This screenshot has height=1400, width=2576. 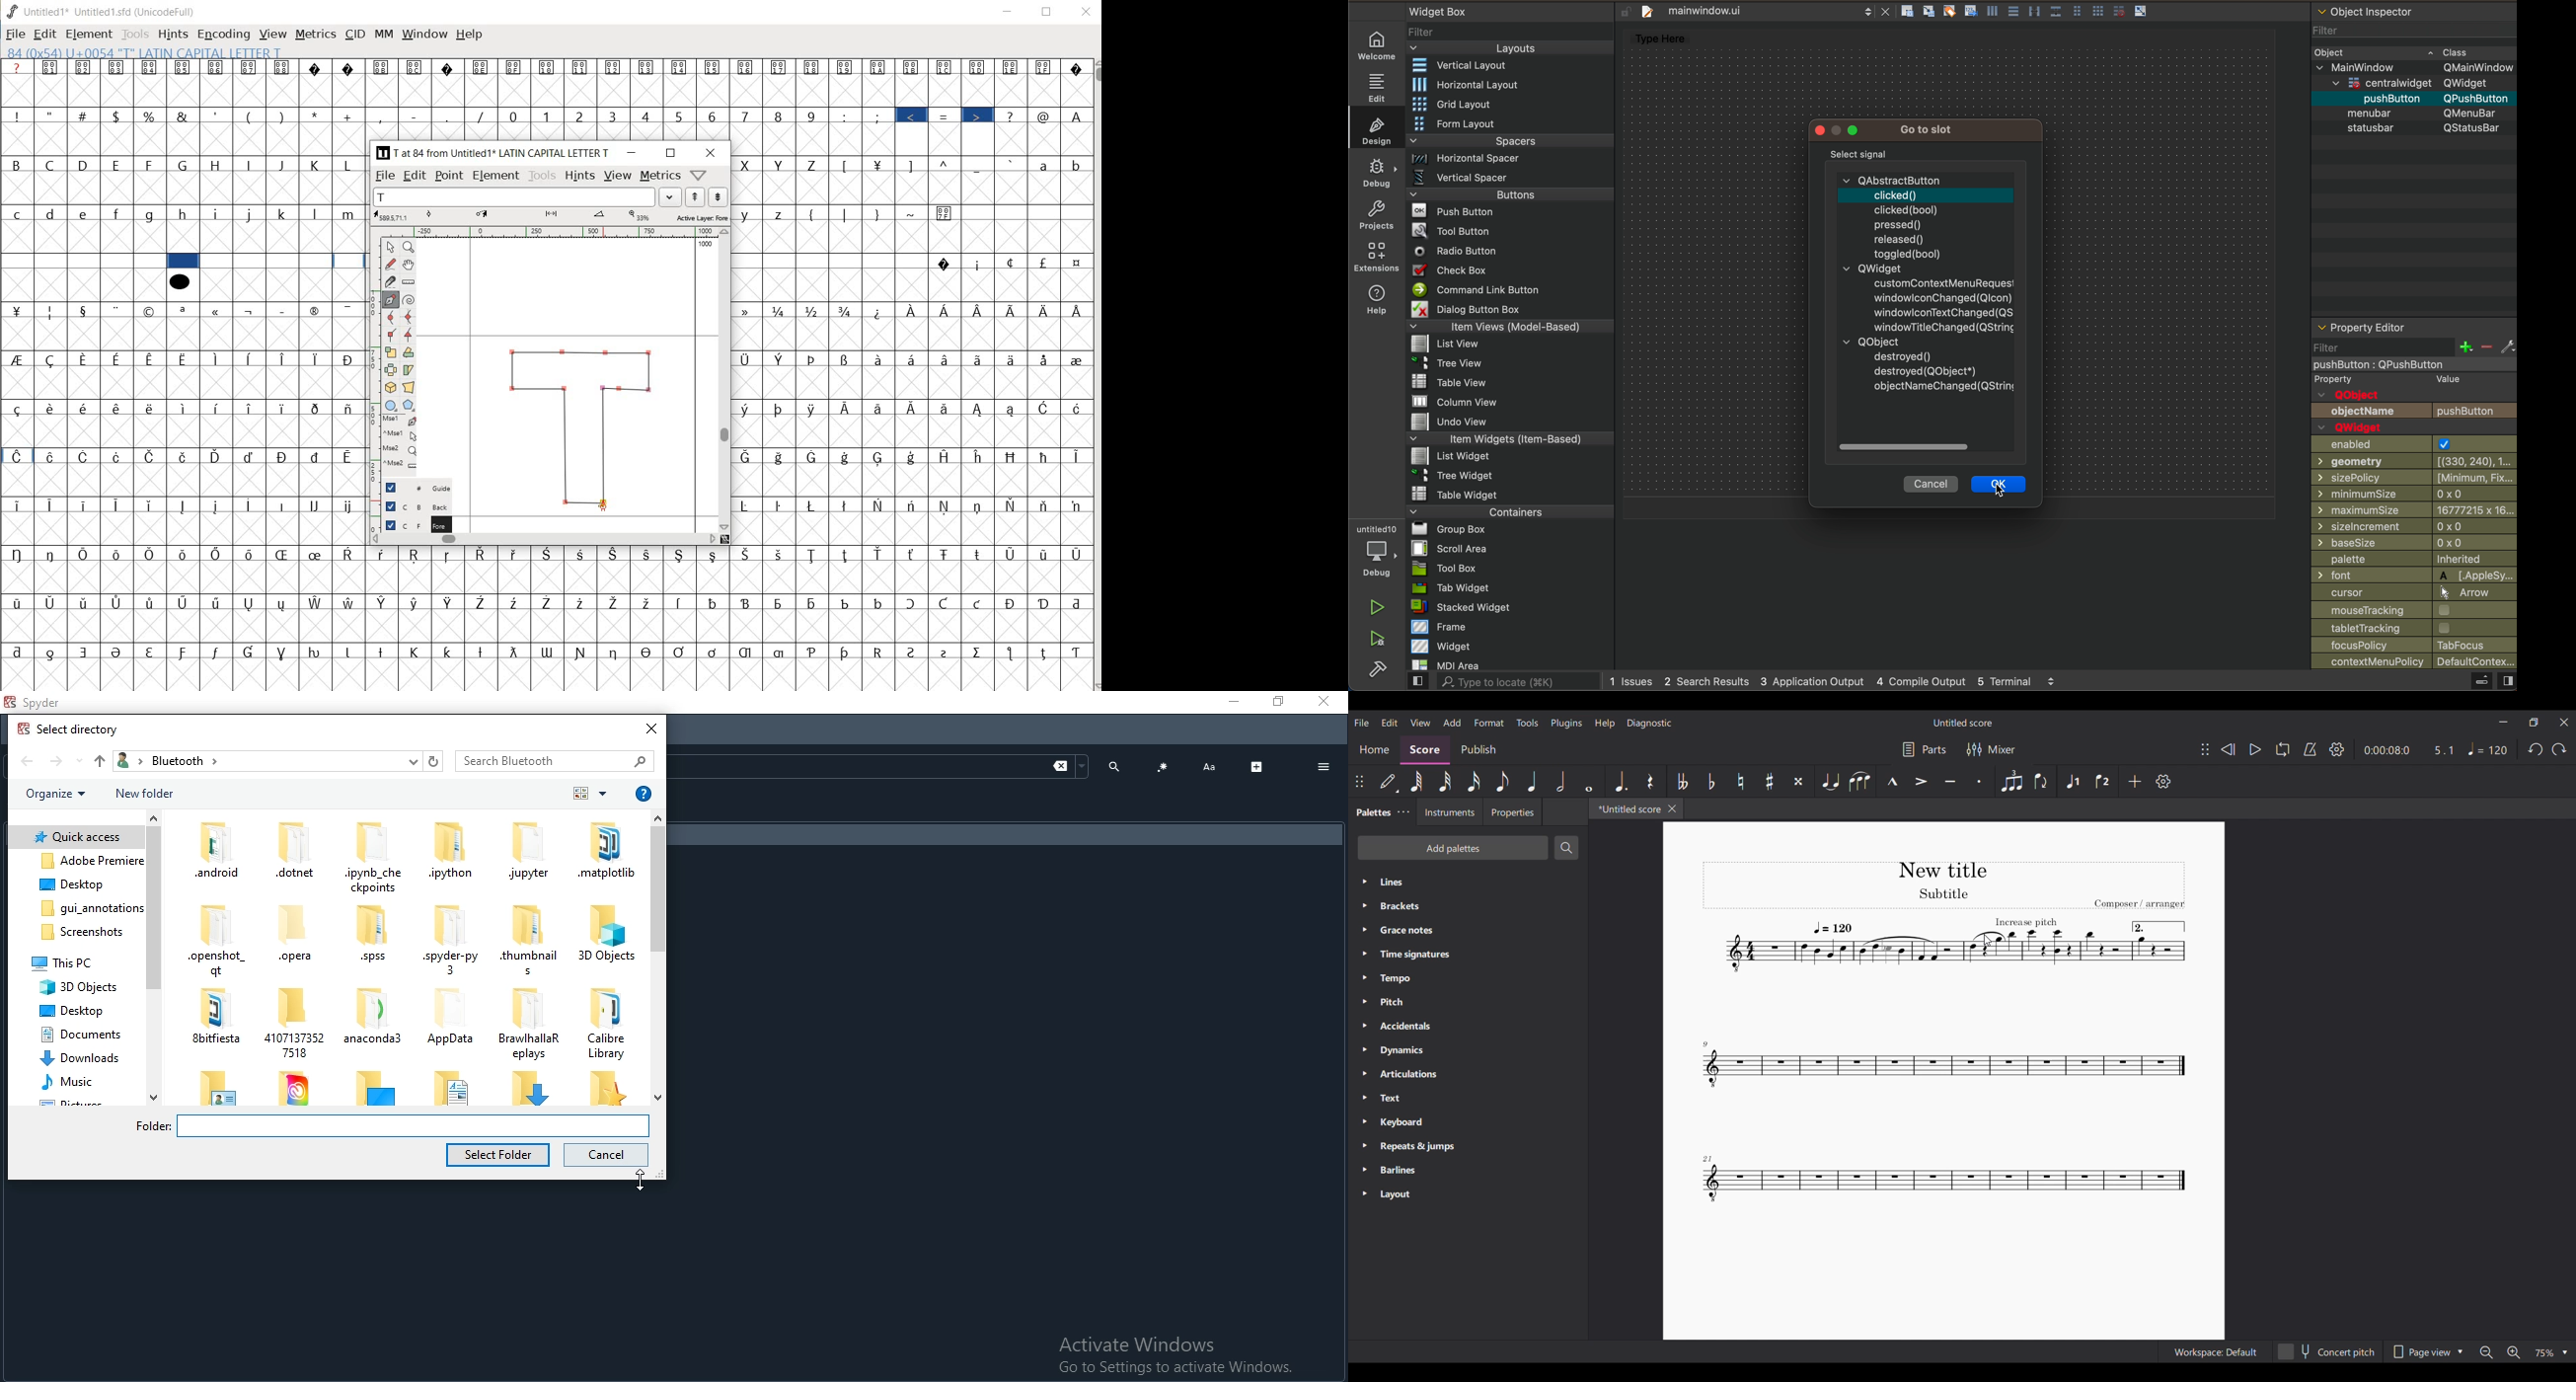 I want to click on Symbol, so click(x=149, y=67).